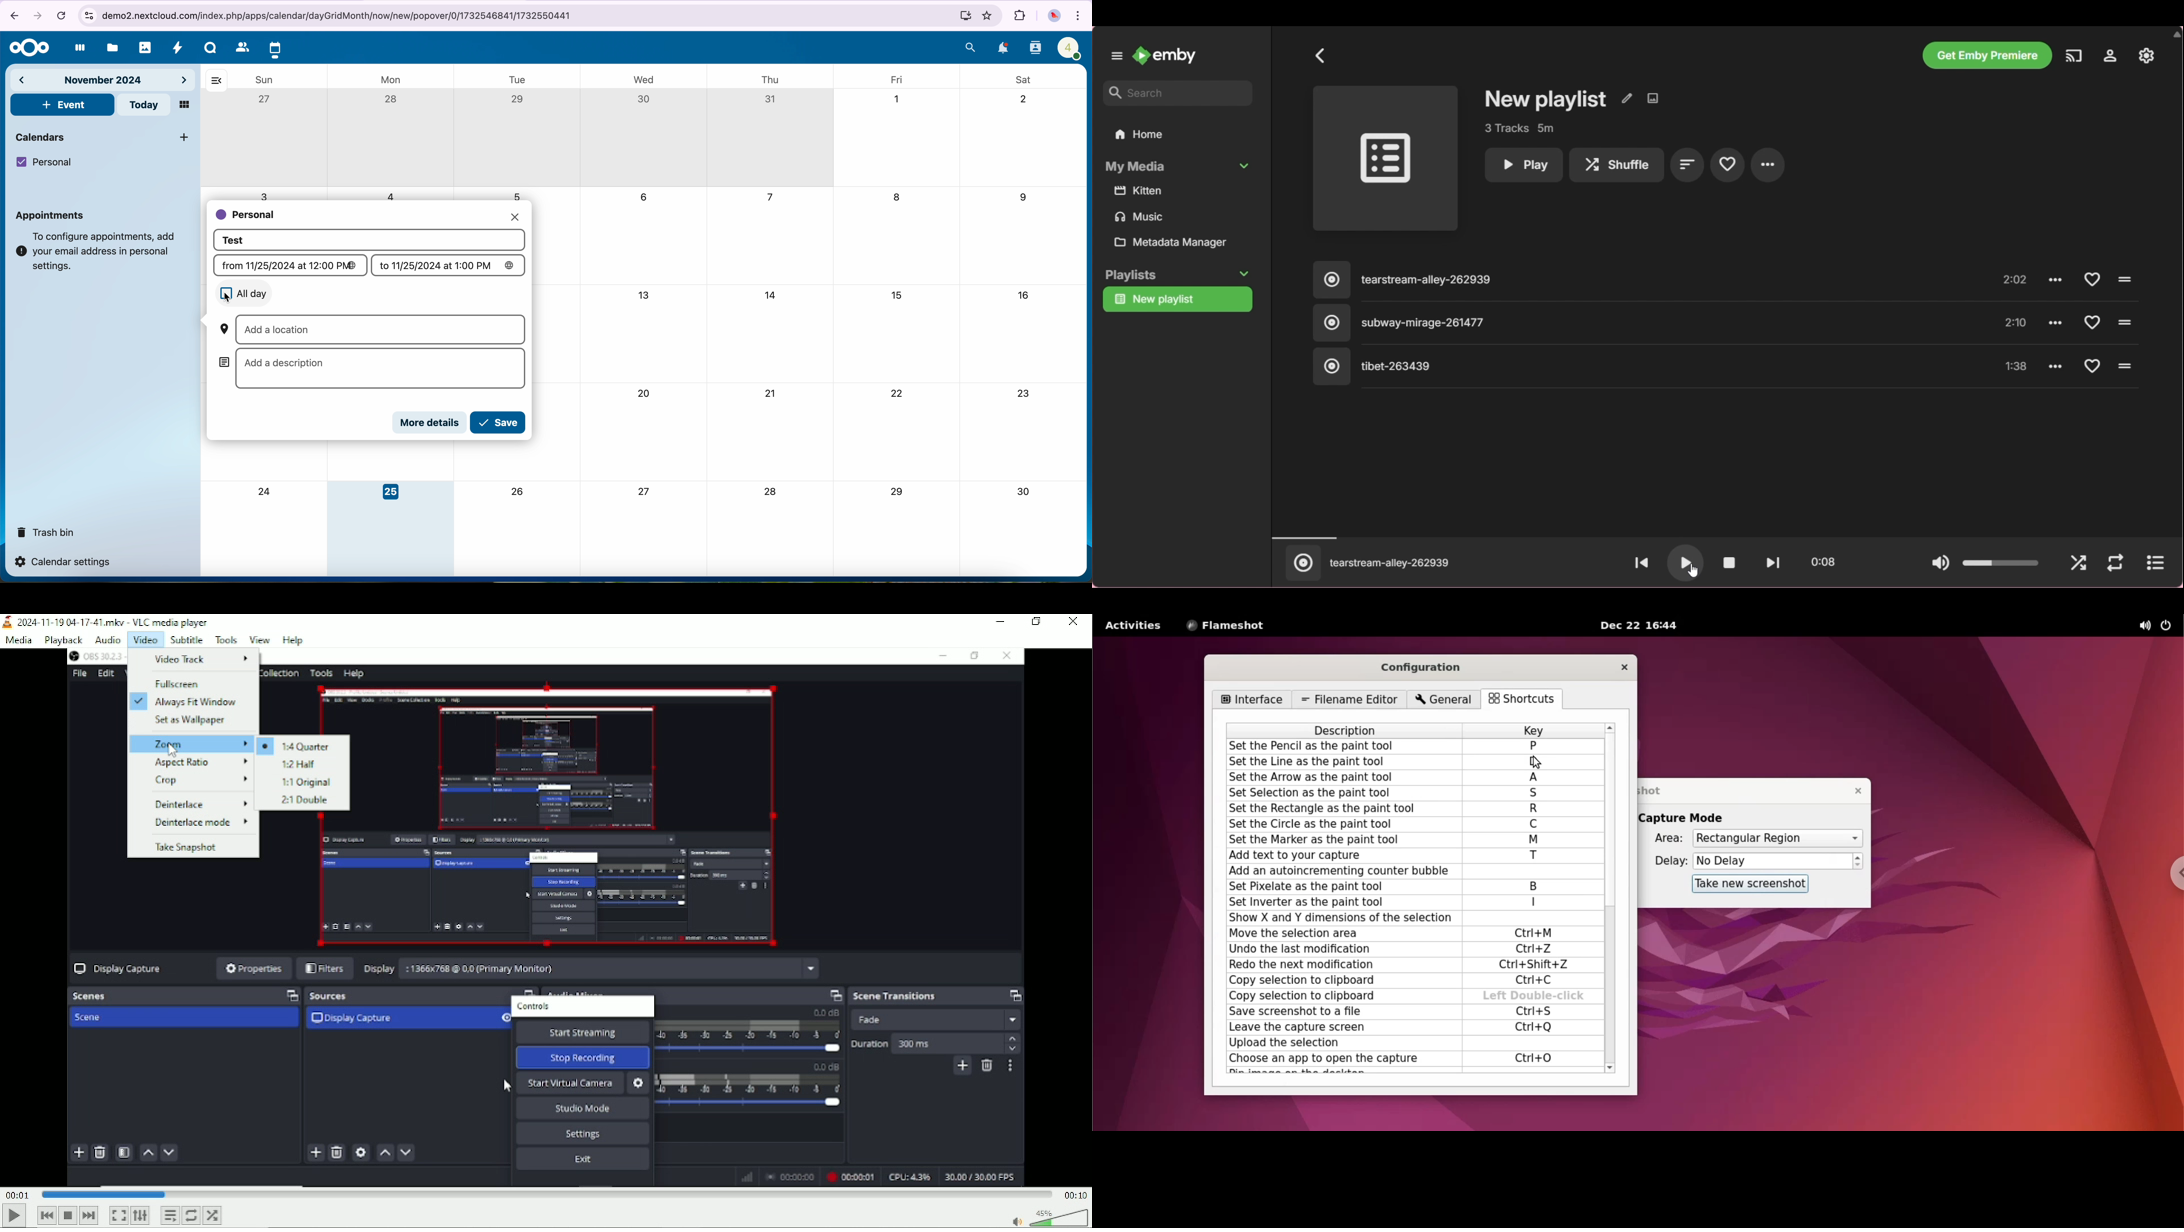 This screenshot has height=1232, width=2184. Describe the element at coordinates (264, 79) in the screenshot. I see `sun` at that location.